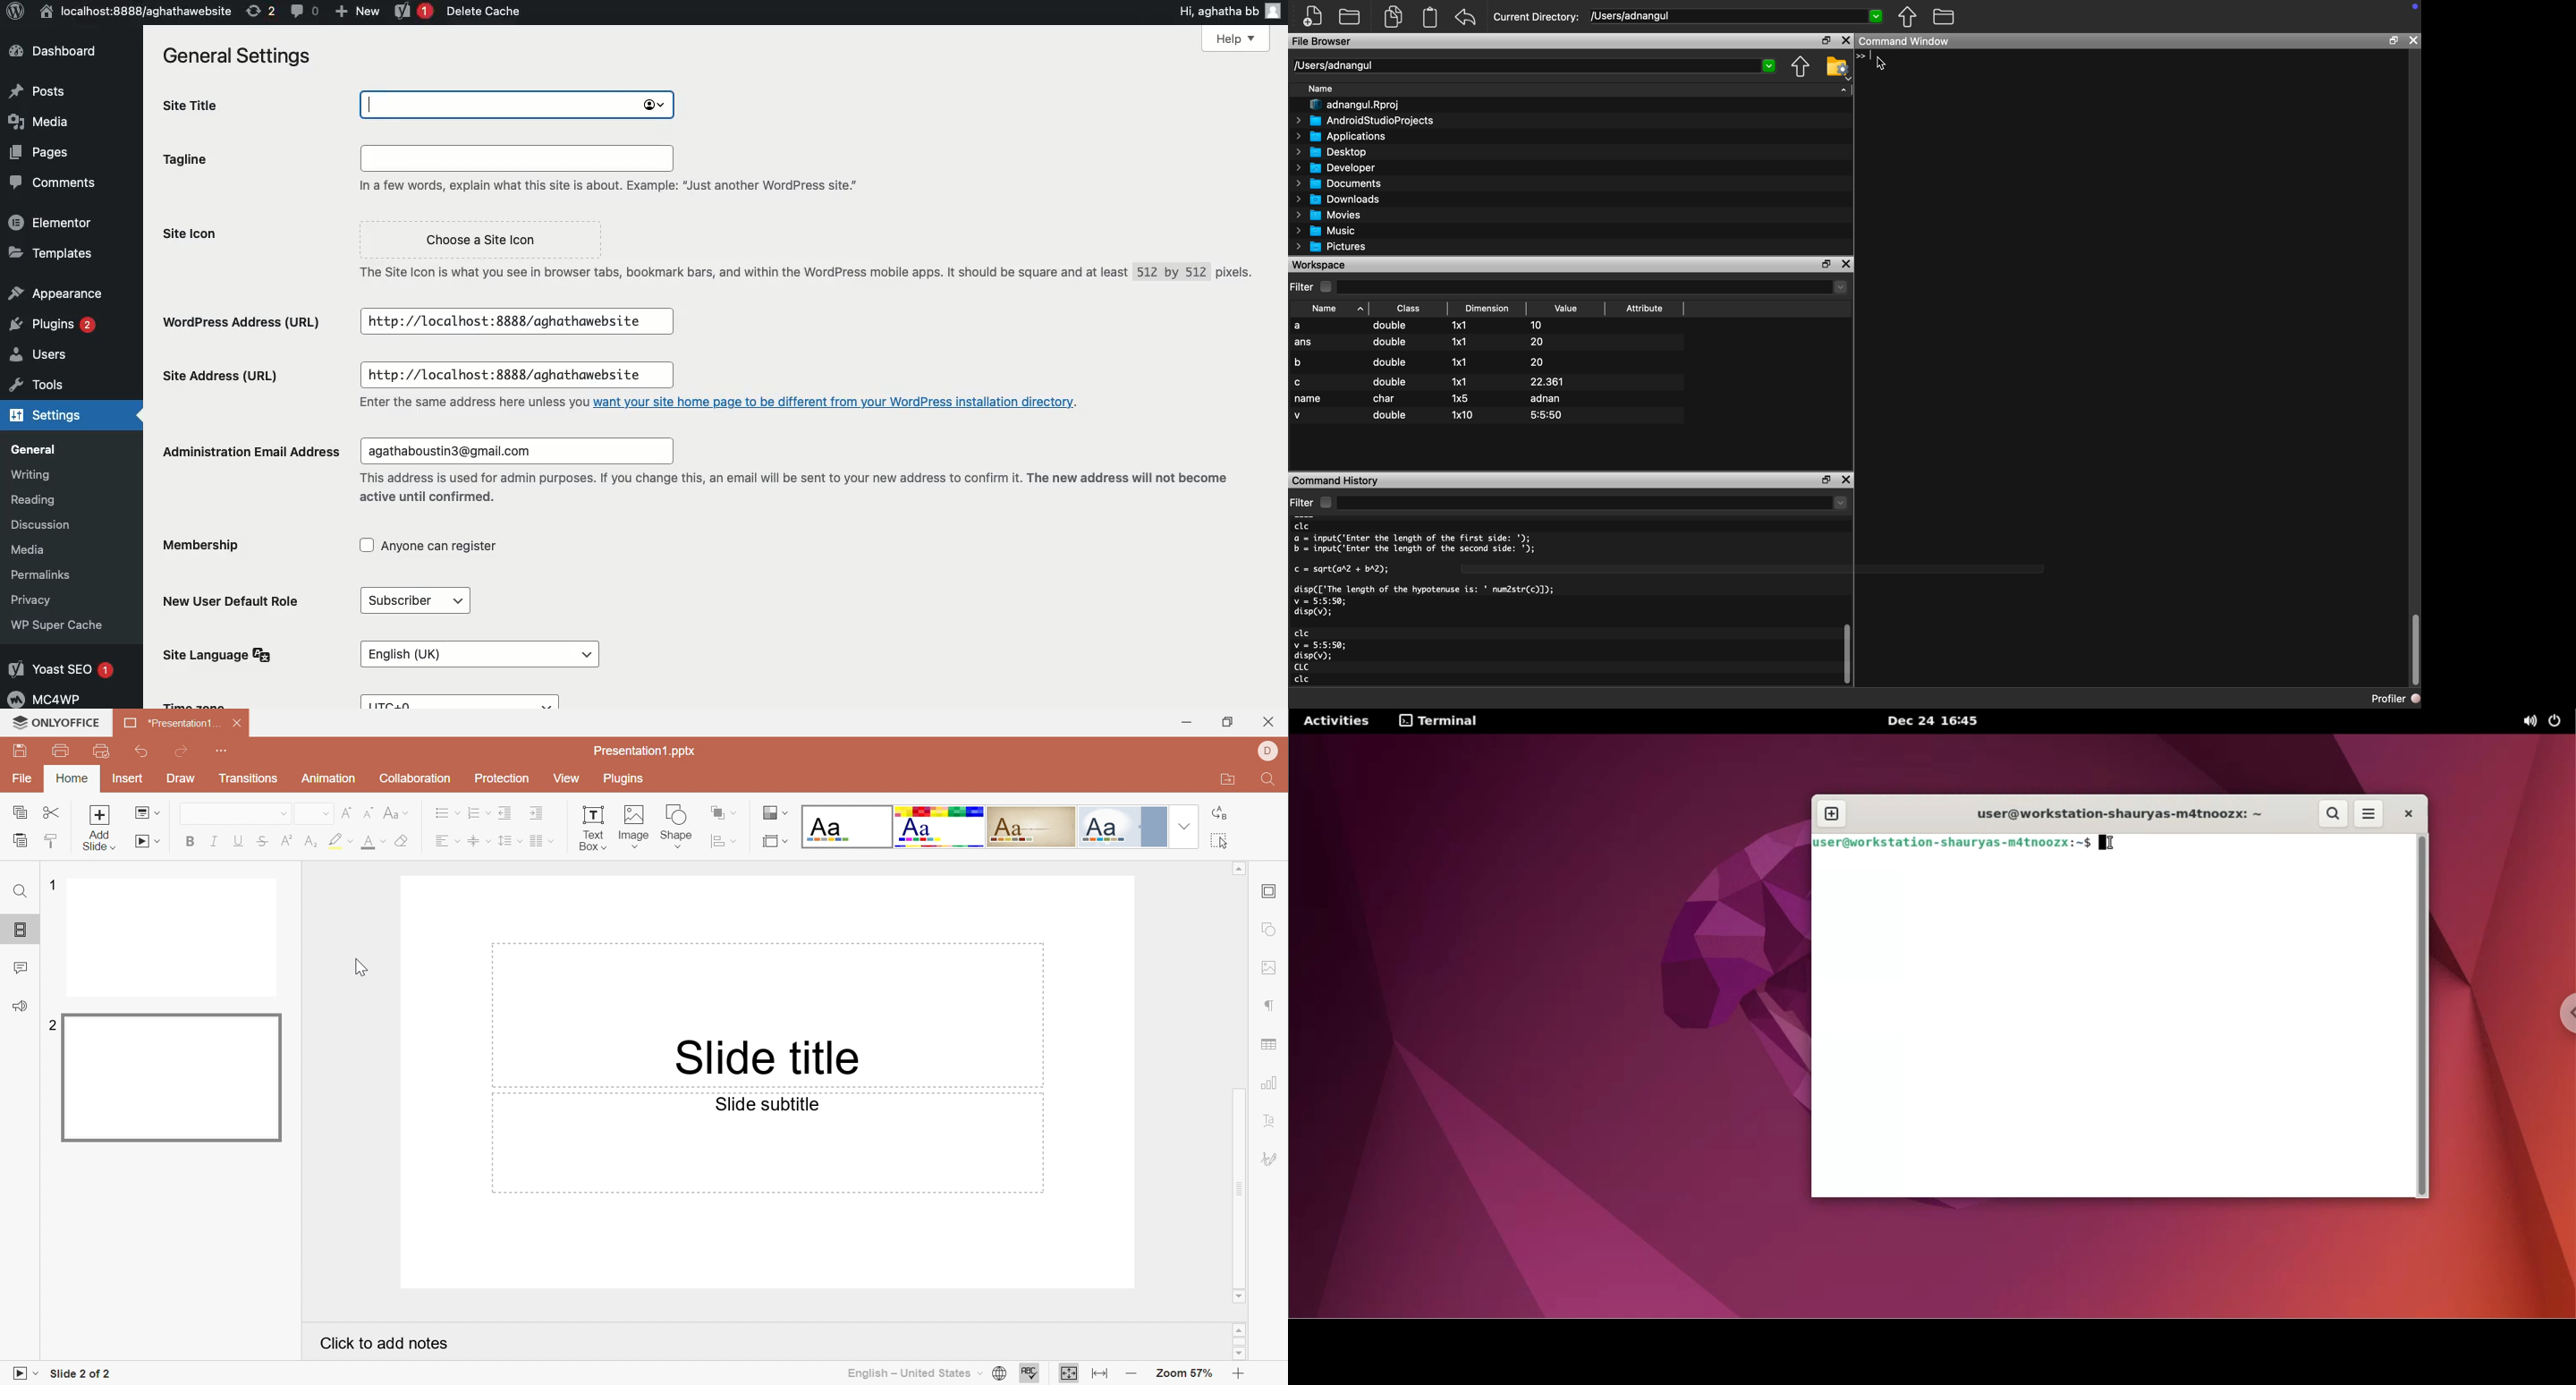 This screenshot has height=1400, width=2576. Describe the element at coordinates (801, 274) in the screenshot. I see `The Site Icon is what you see in browser tabs, bookmark bars, and within the WordPress mobile apps. It should be square and at least 512 by 512 pixels.` at that location.